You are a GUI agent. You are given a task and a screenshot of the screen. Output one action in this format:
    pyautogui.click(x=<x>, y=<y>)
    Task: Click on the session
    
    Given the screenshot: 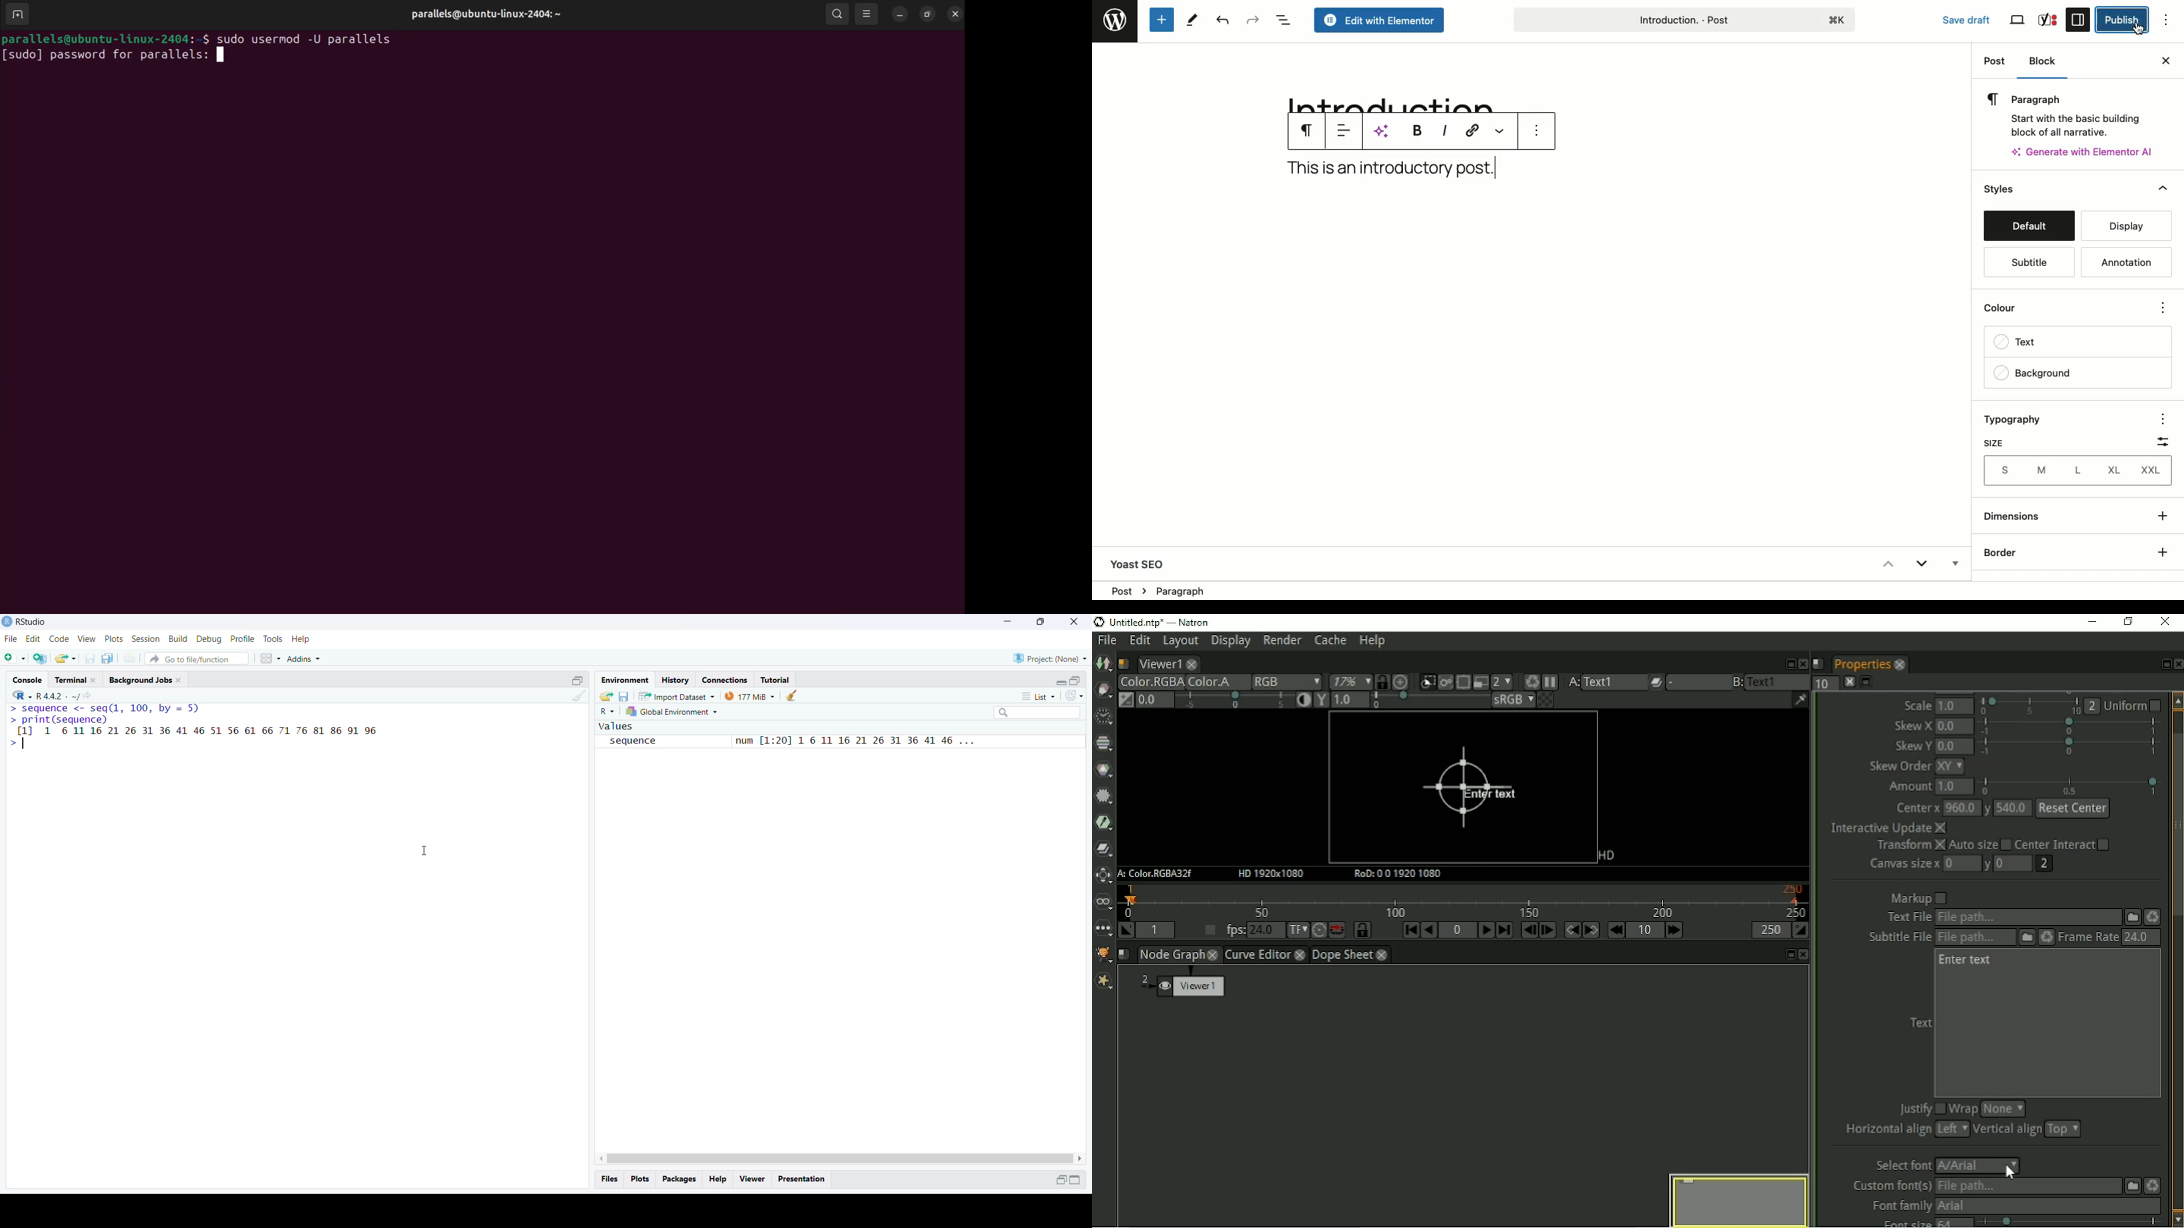 What is the action you would take?
    pyautogui.click(x=146, y=639)
    